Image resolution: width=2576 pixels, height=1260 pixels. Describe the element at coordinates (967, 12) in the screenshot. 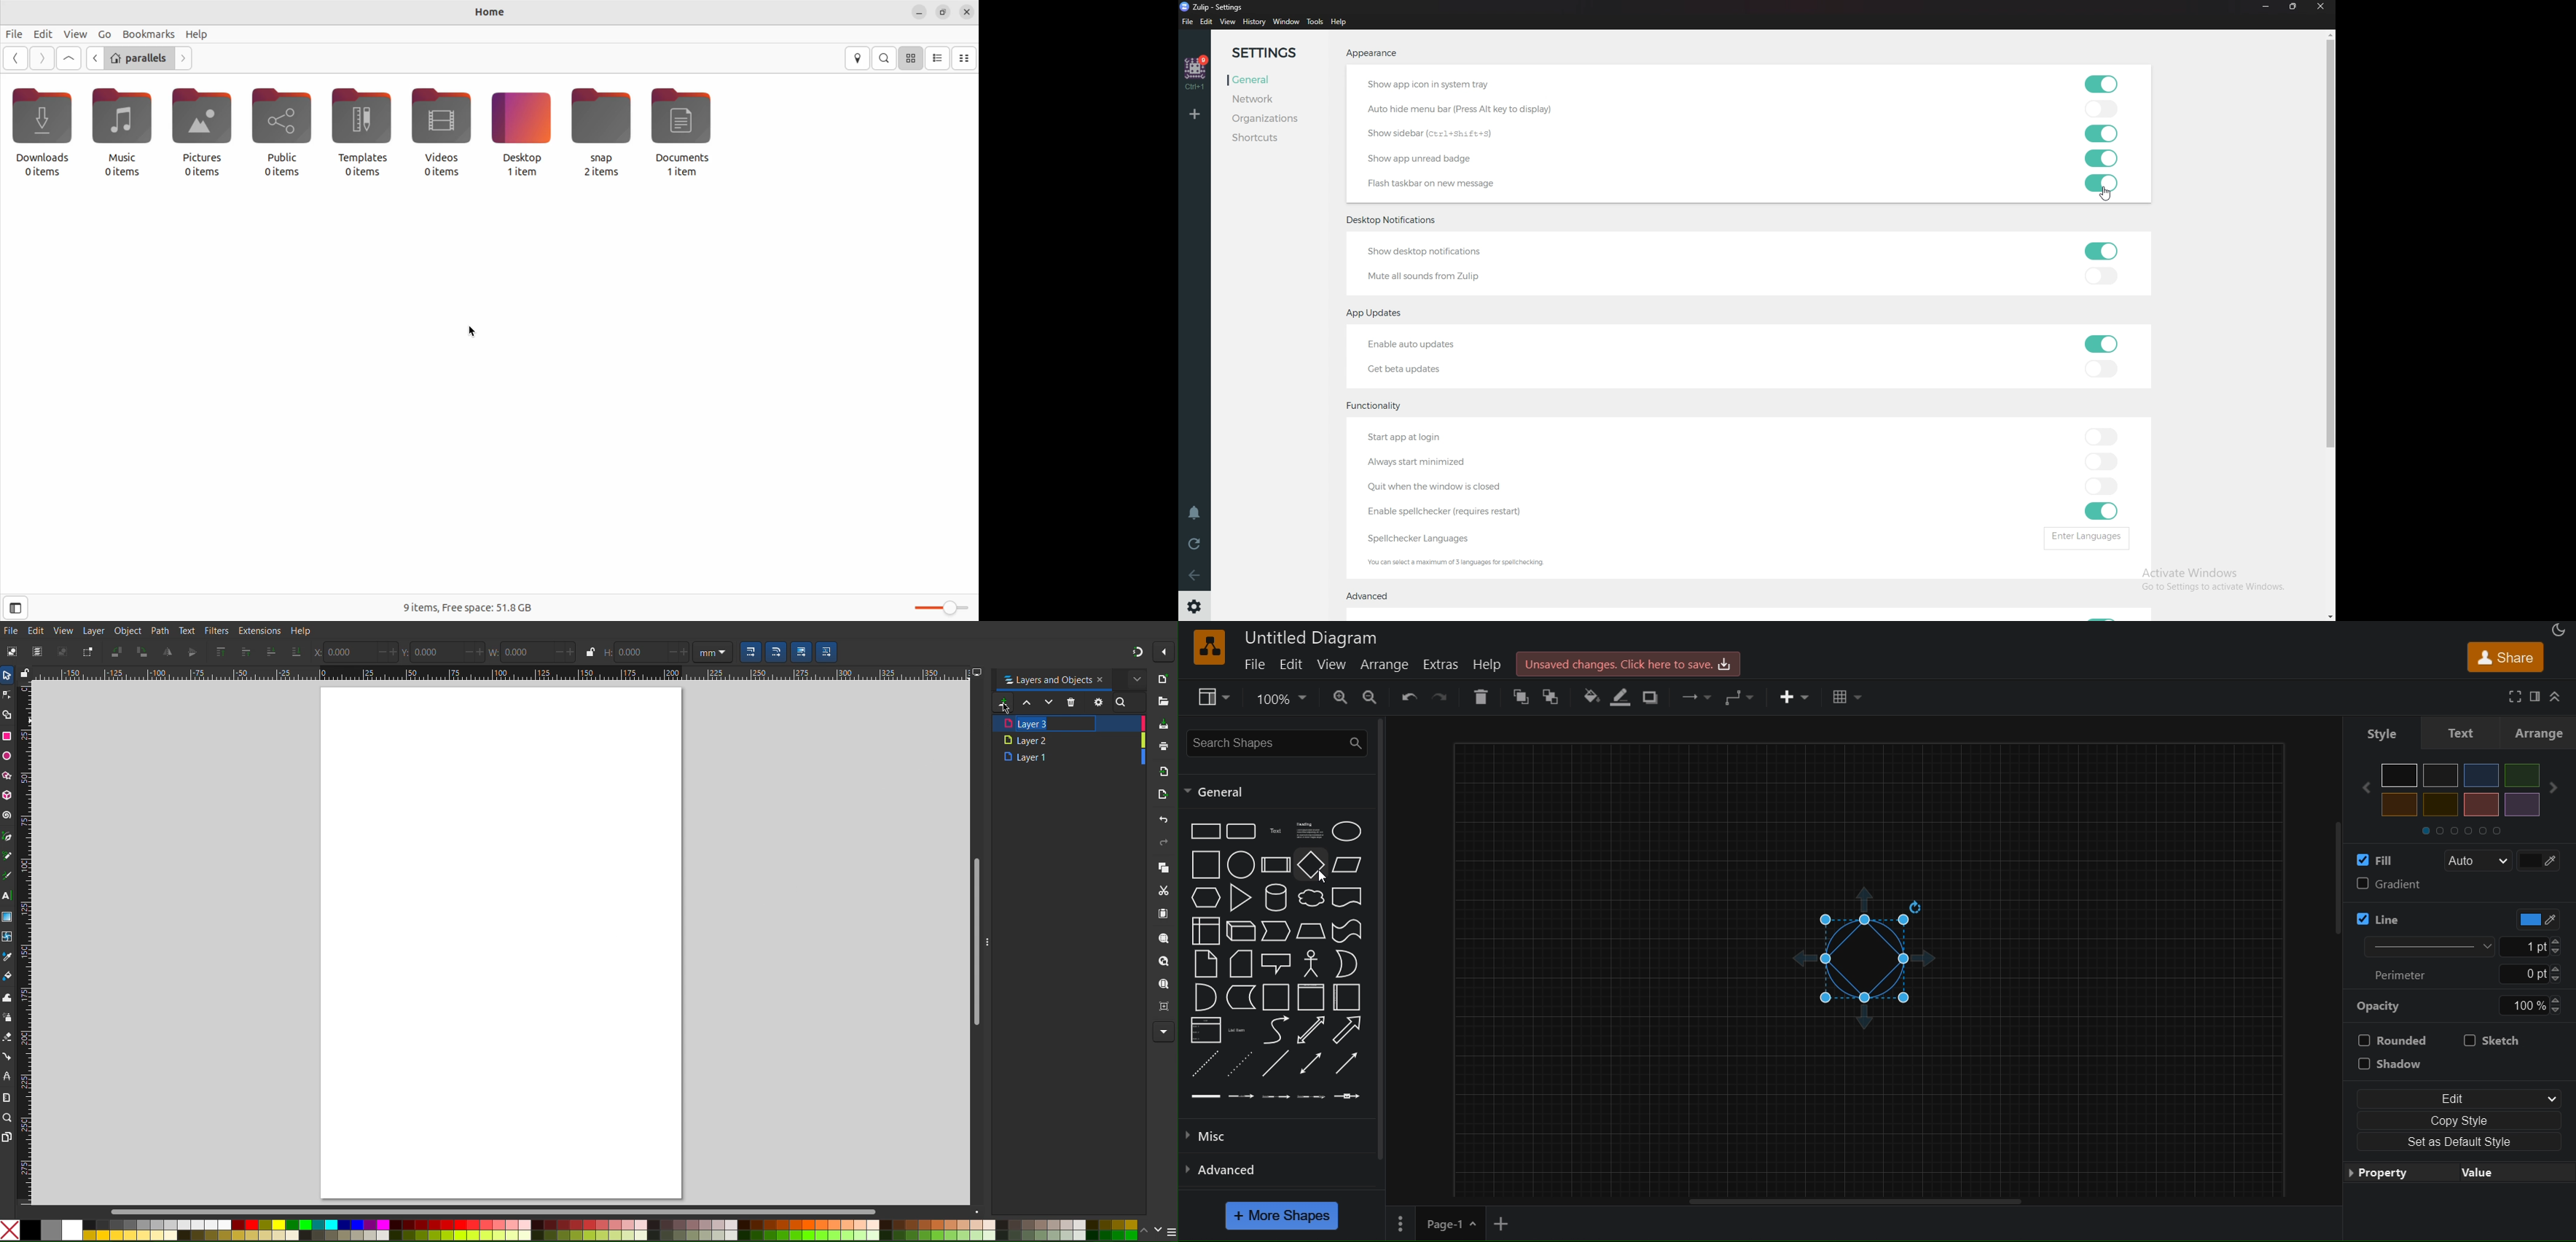

I see `close` at that location.